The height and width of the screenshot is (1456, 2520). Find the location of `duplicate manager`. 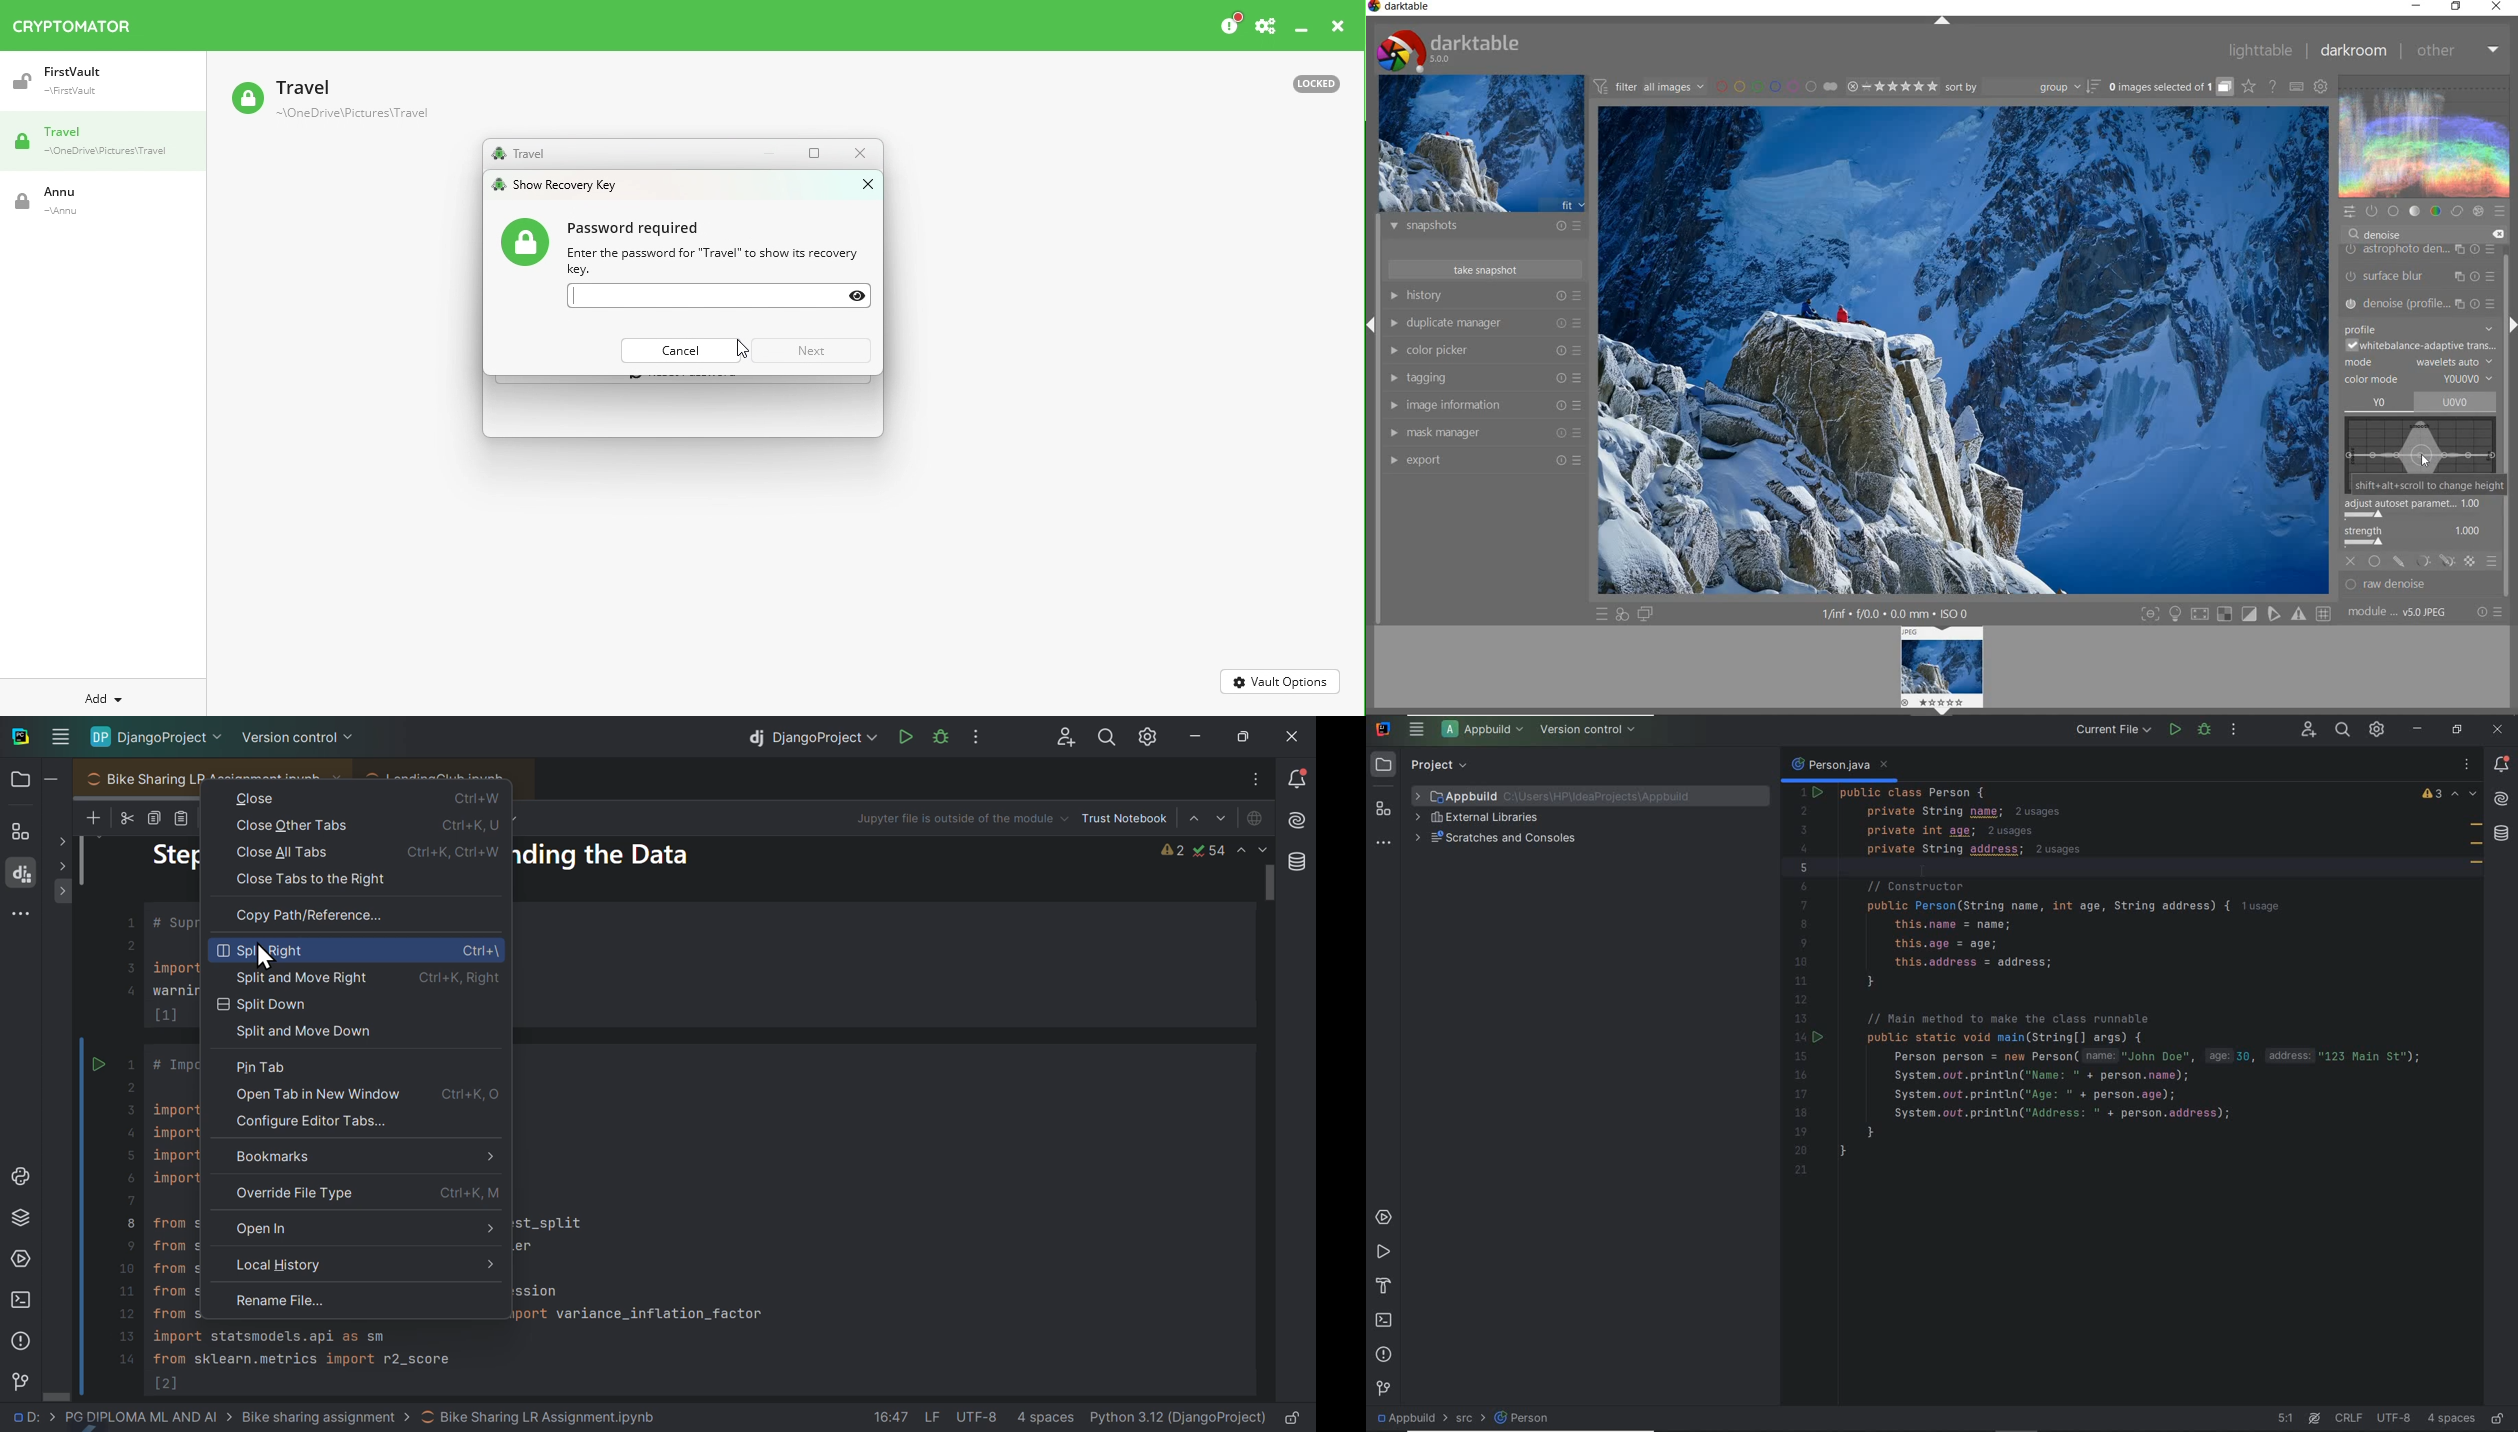

duplicate manager is located at coordinates (1484, 323).